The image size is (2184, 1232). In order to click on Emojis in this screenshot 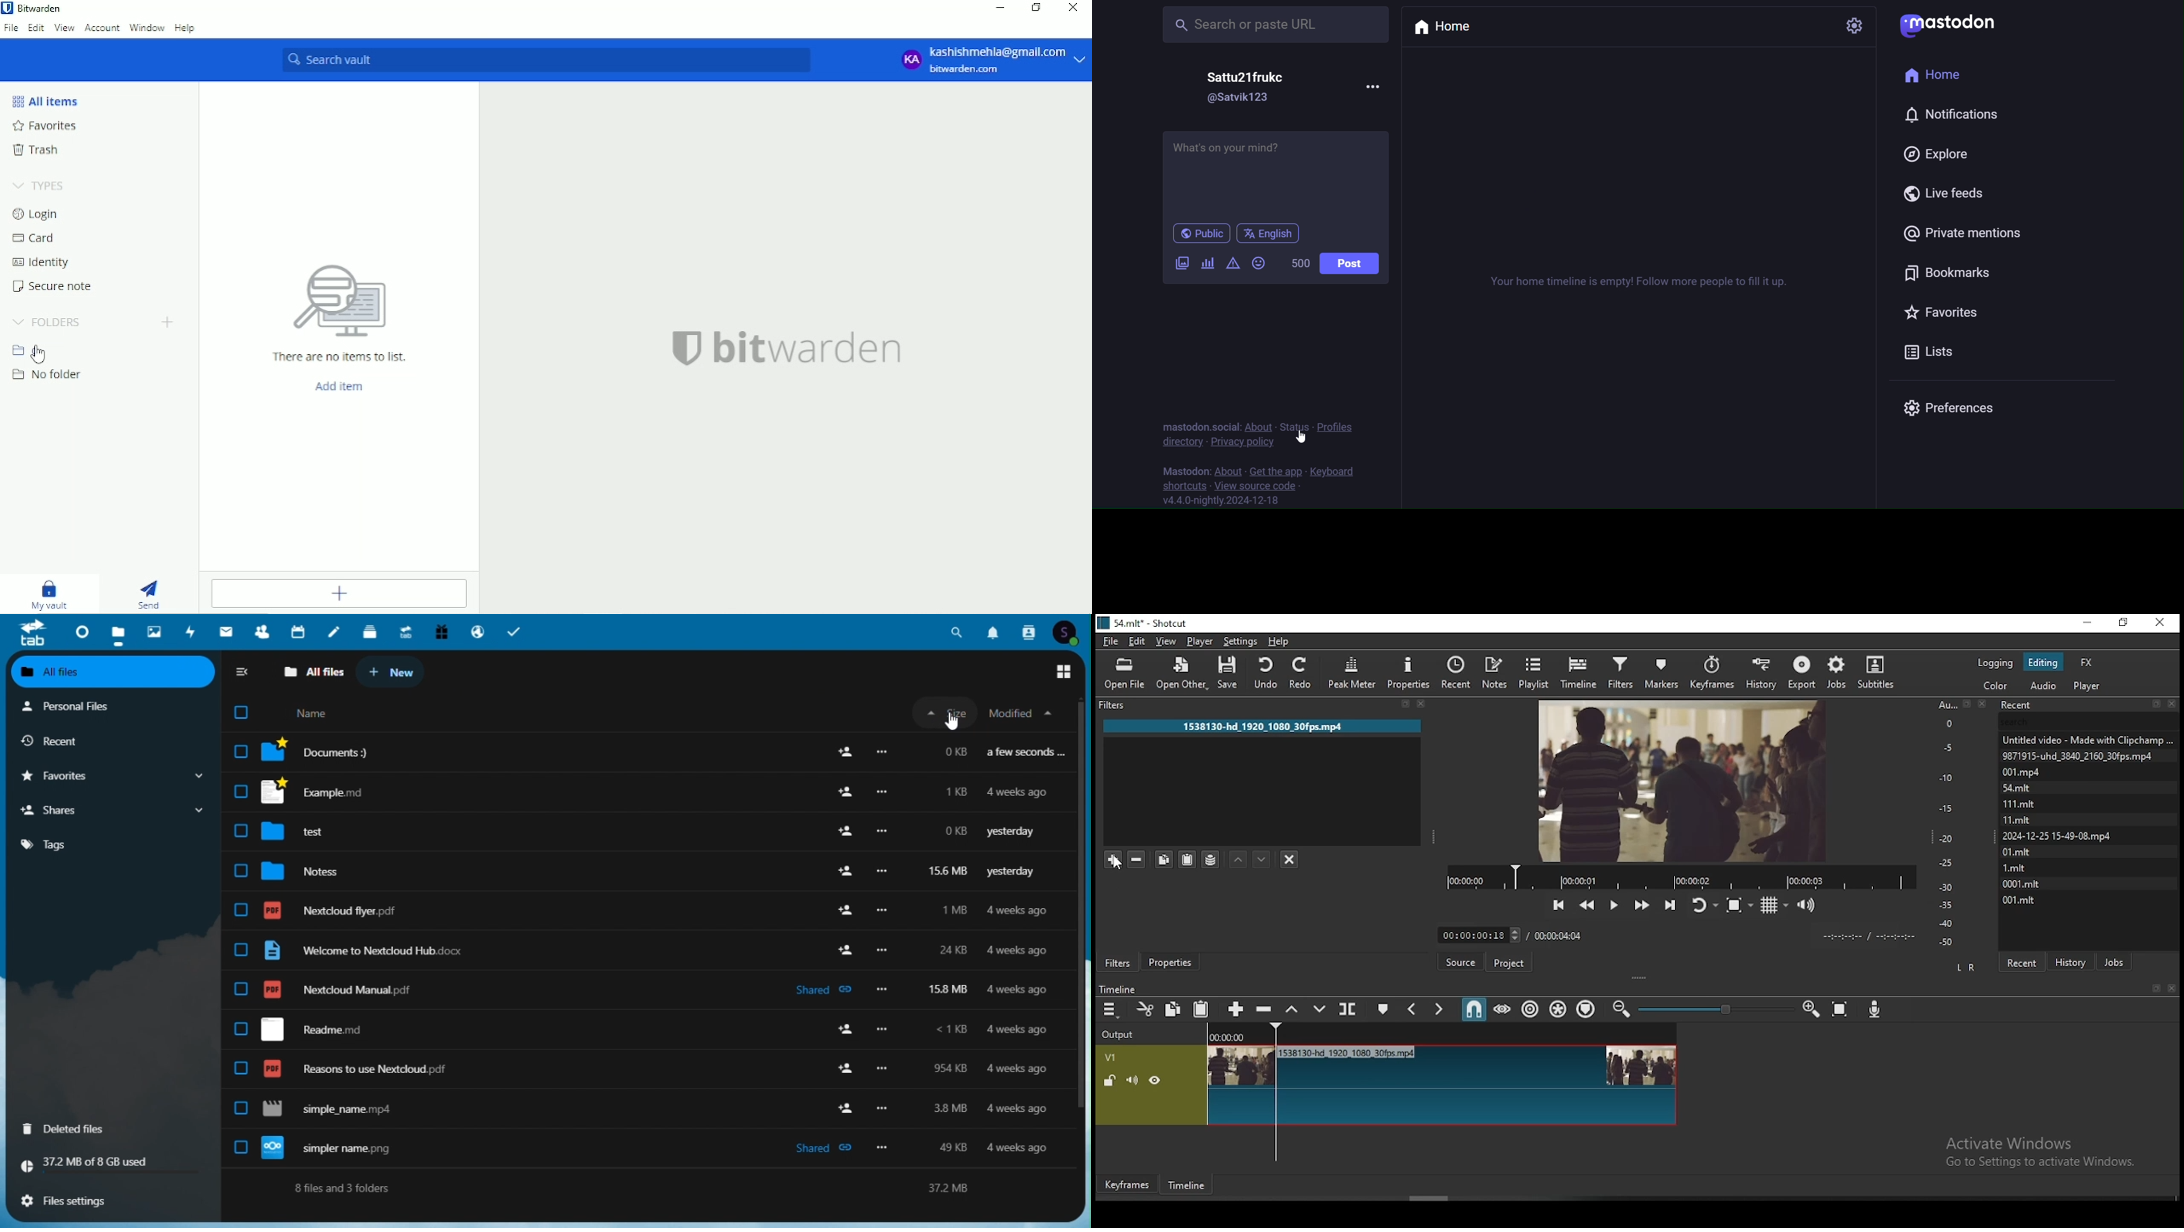, I will do `click(1260, 266)`.